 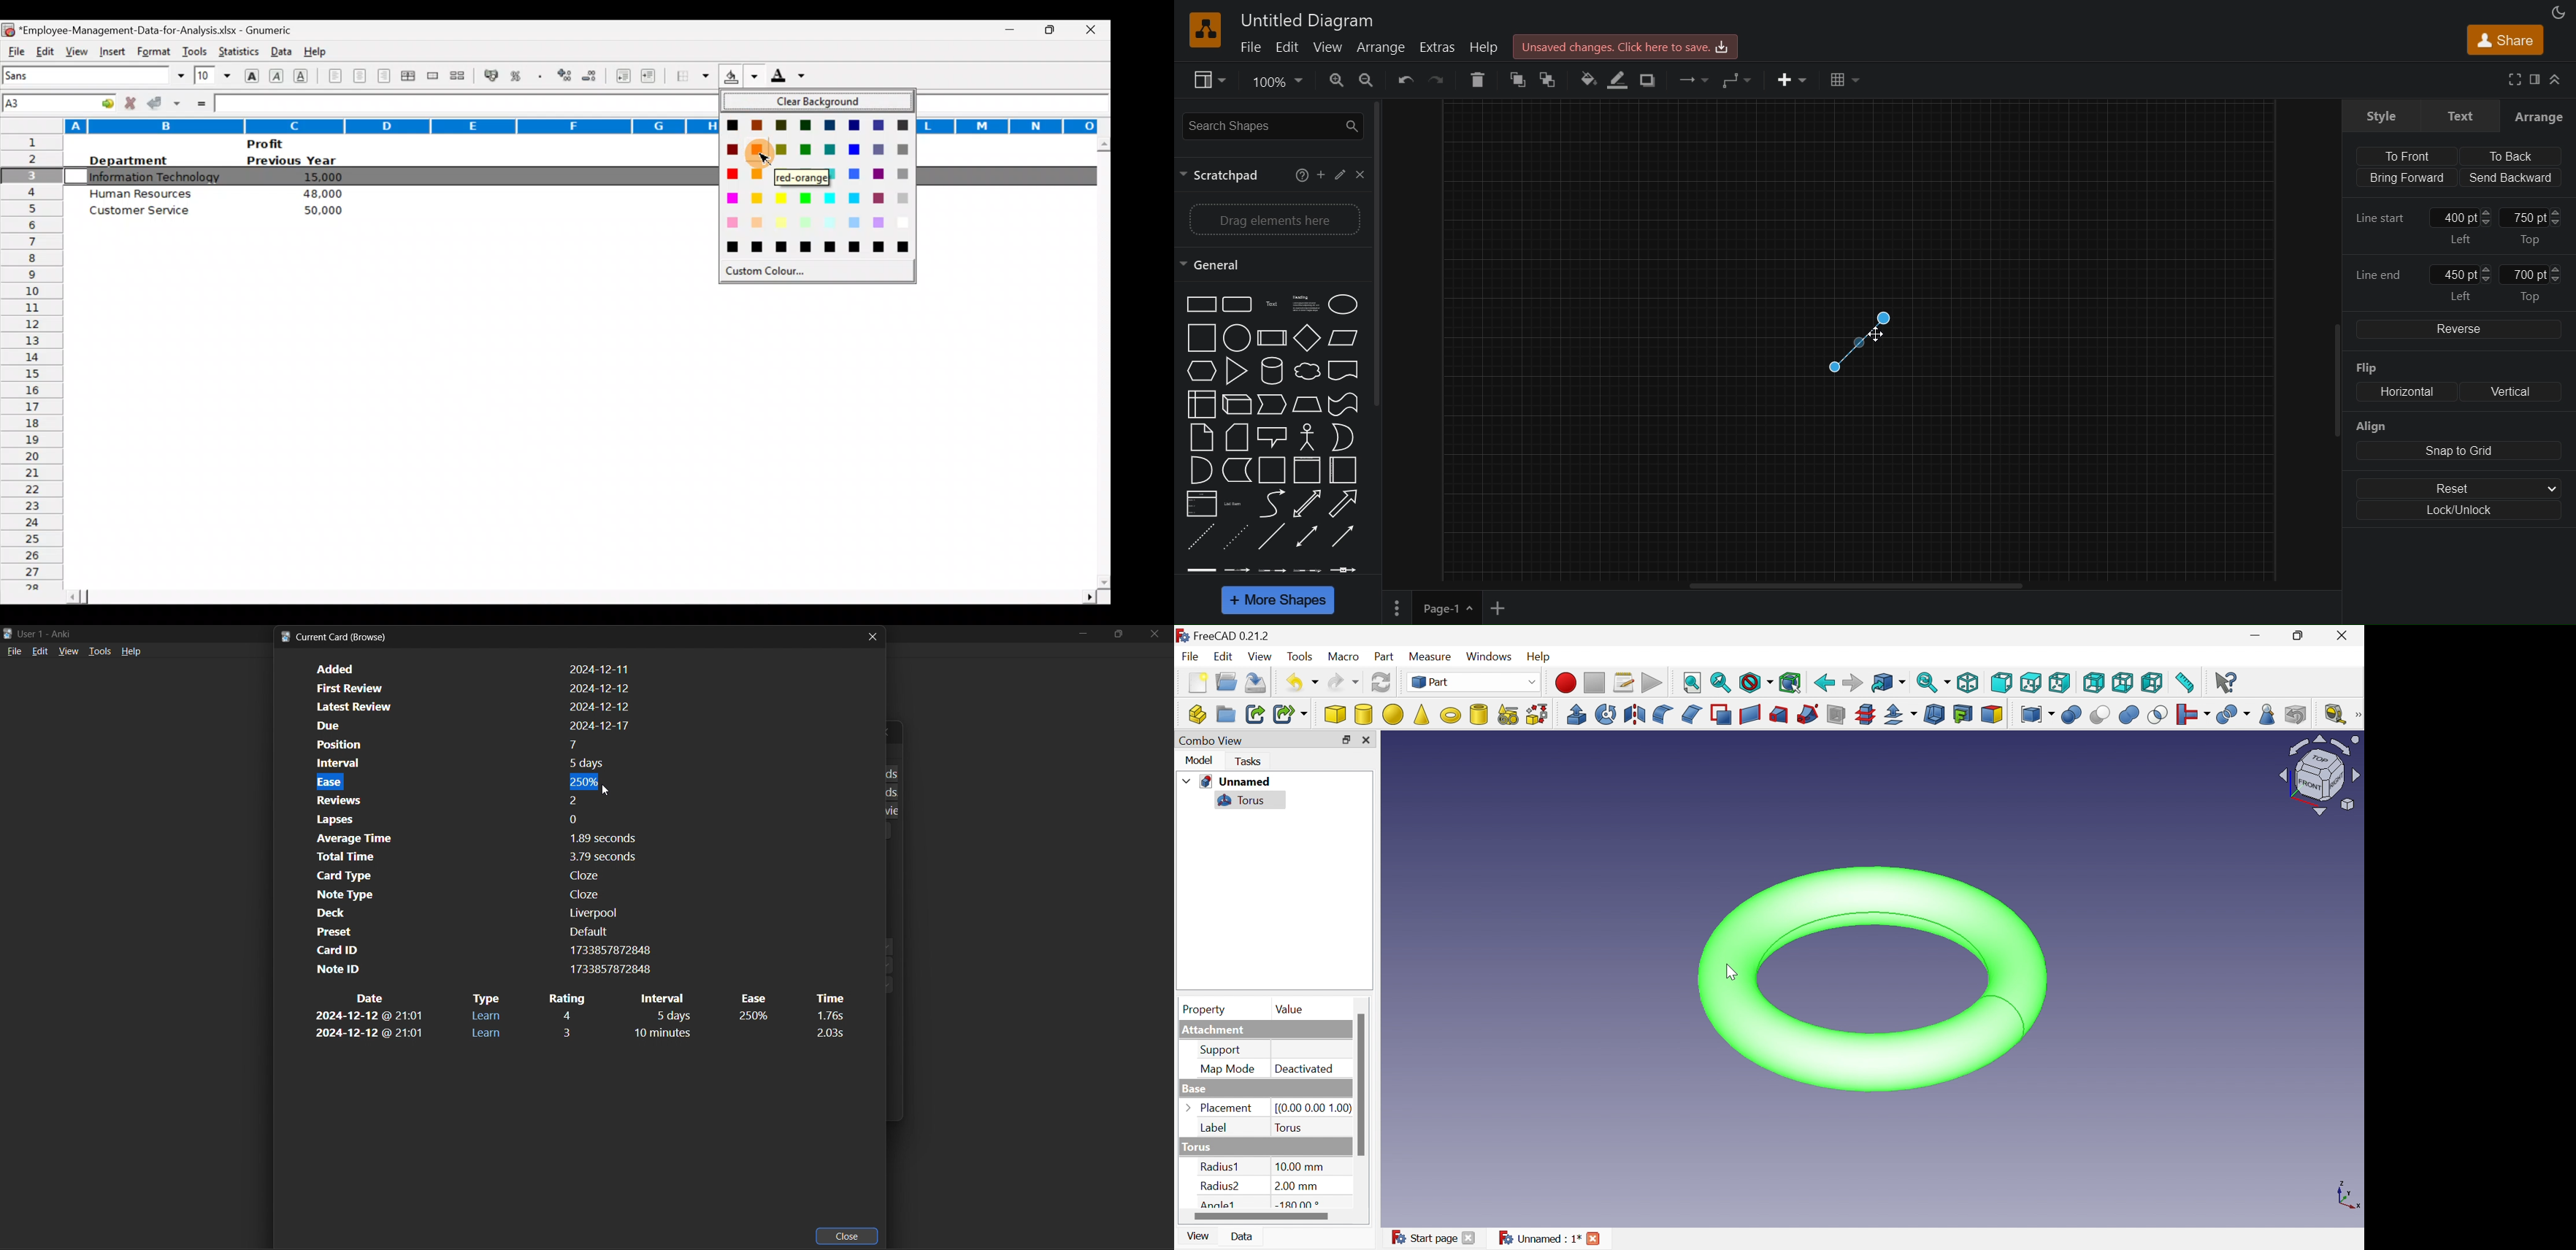 What do you see at coordinates (668, 998) in the screenshot?
I see `interval` at bounding box center [668, 998].